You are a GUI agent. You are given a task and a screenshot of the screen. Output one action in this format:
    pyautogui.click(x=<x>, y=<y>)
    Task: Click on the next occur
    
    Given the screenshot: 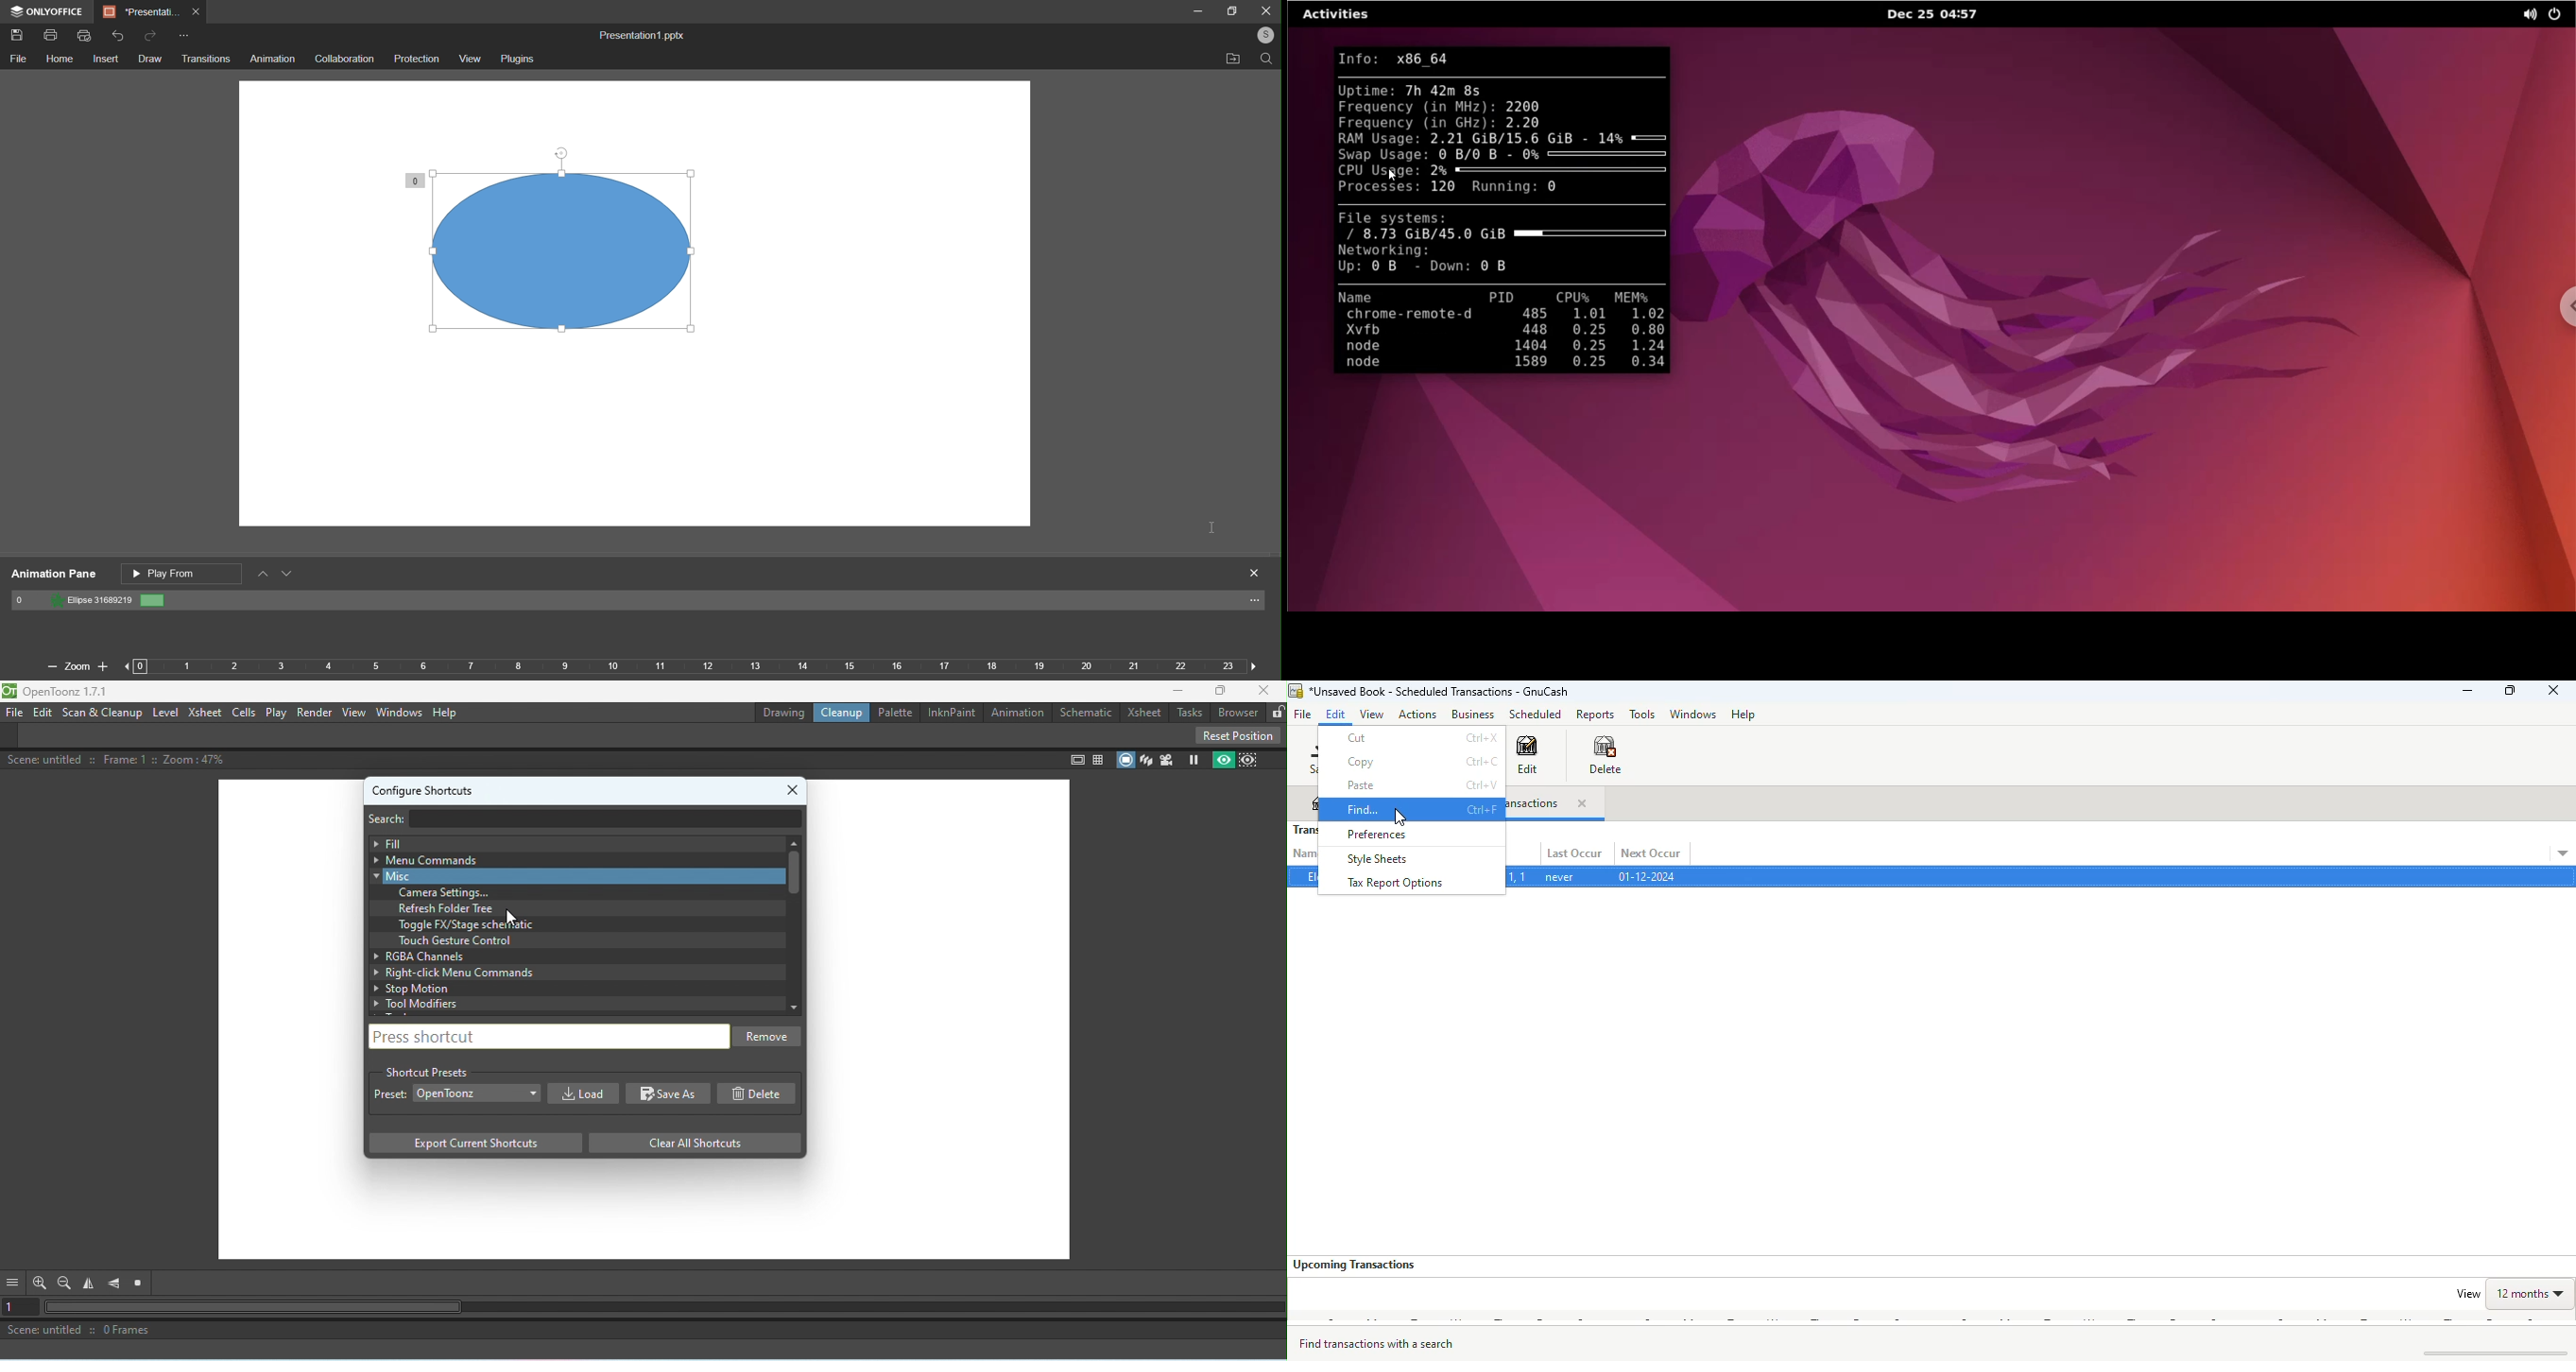 What is the action you would take?
    pyautogui.click(x=1650, y=853)
    